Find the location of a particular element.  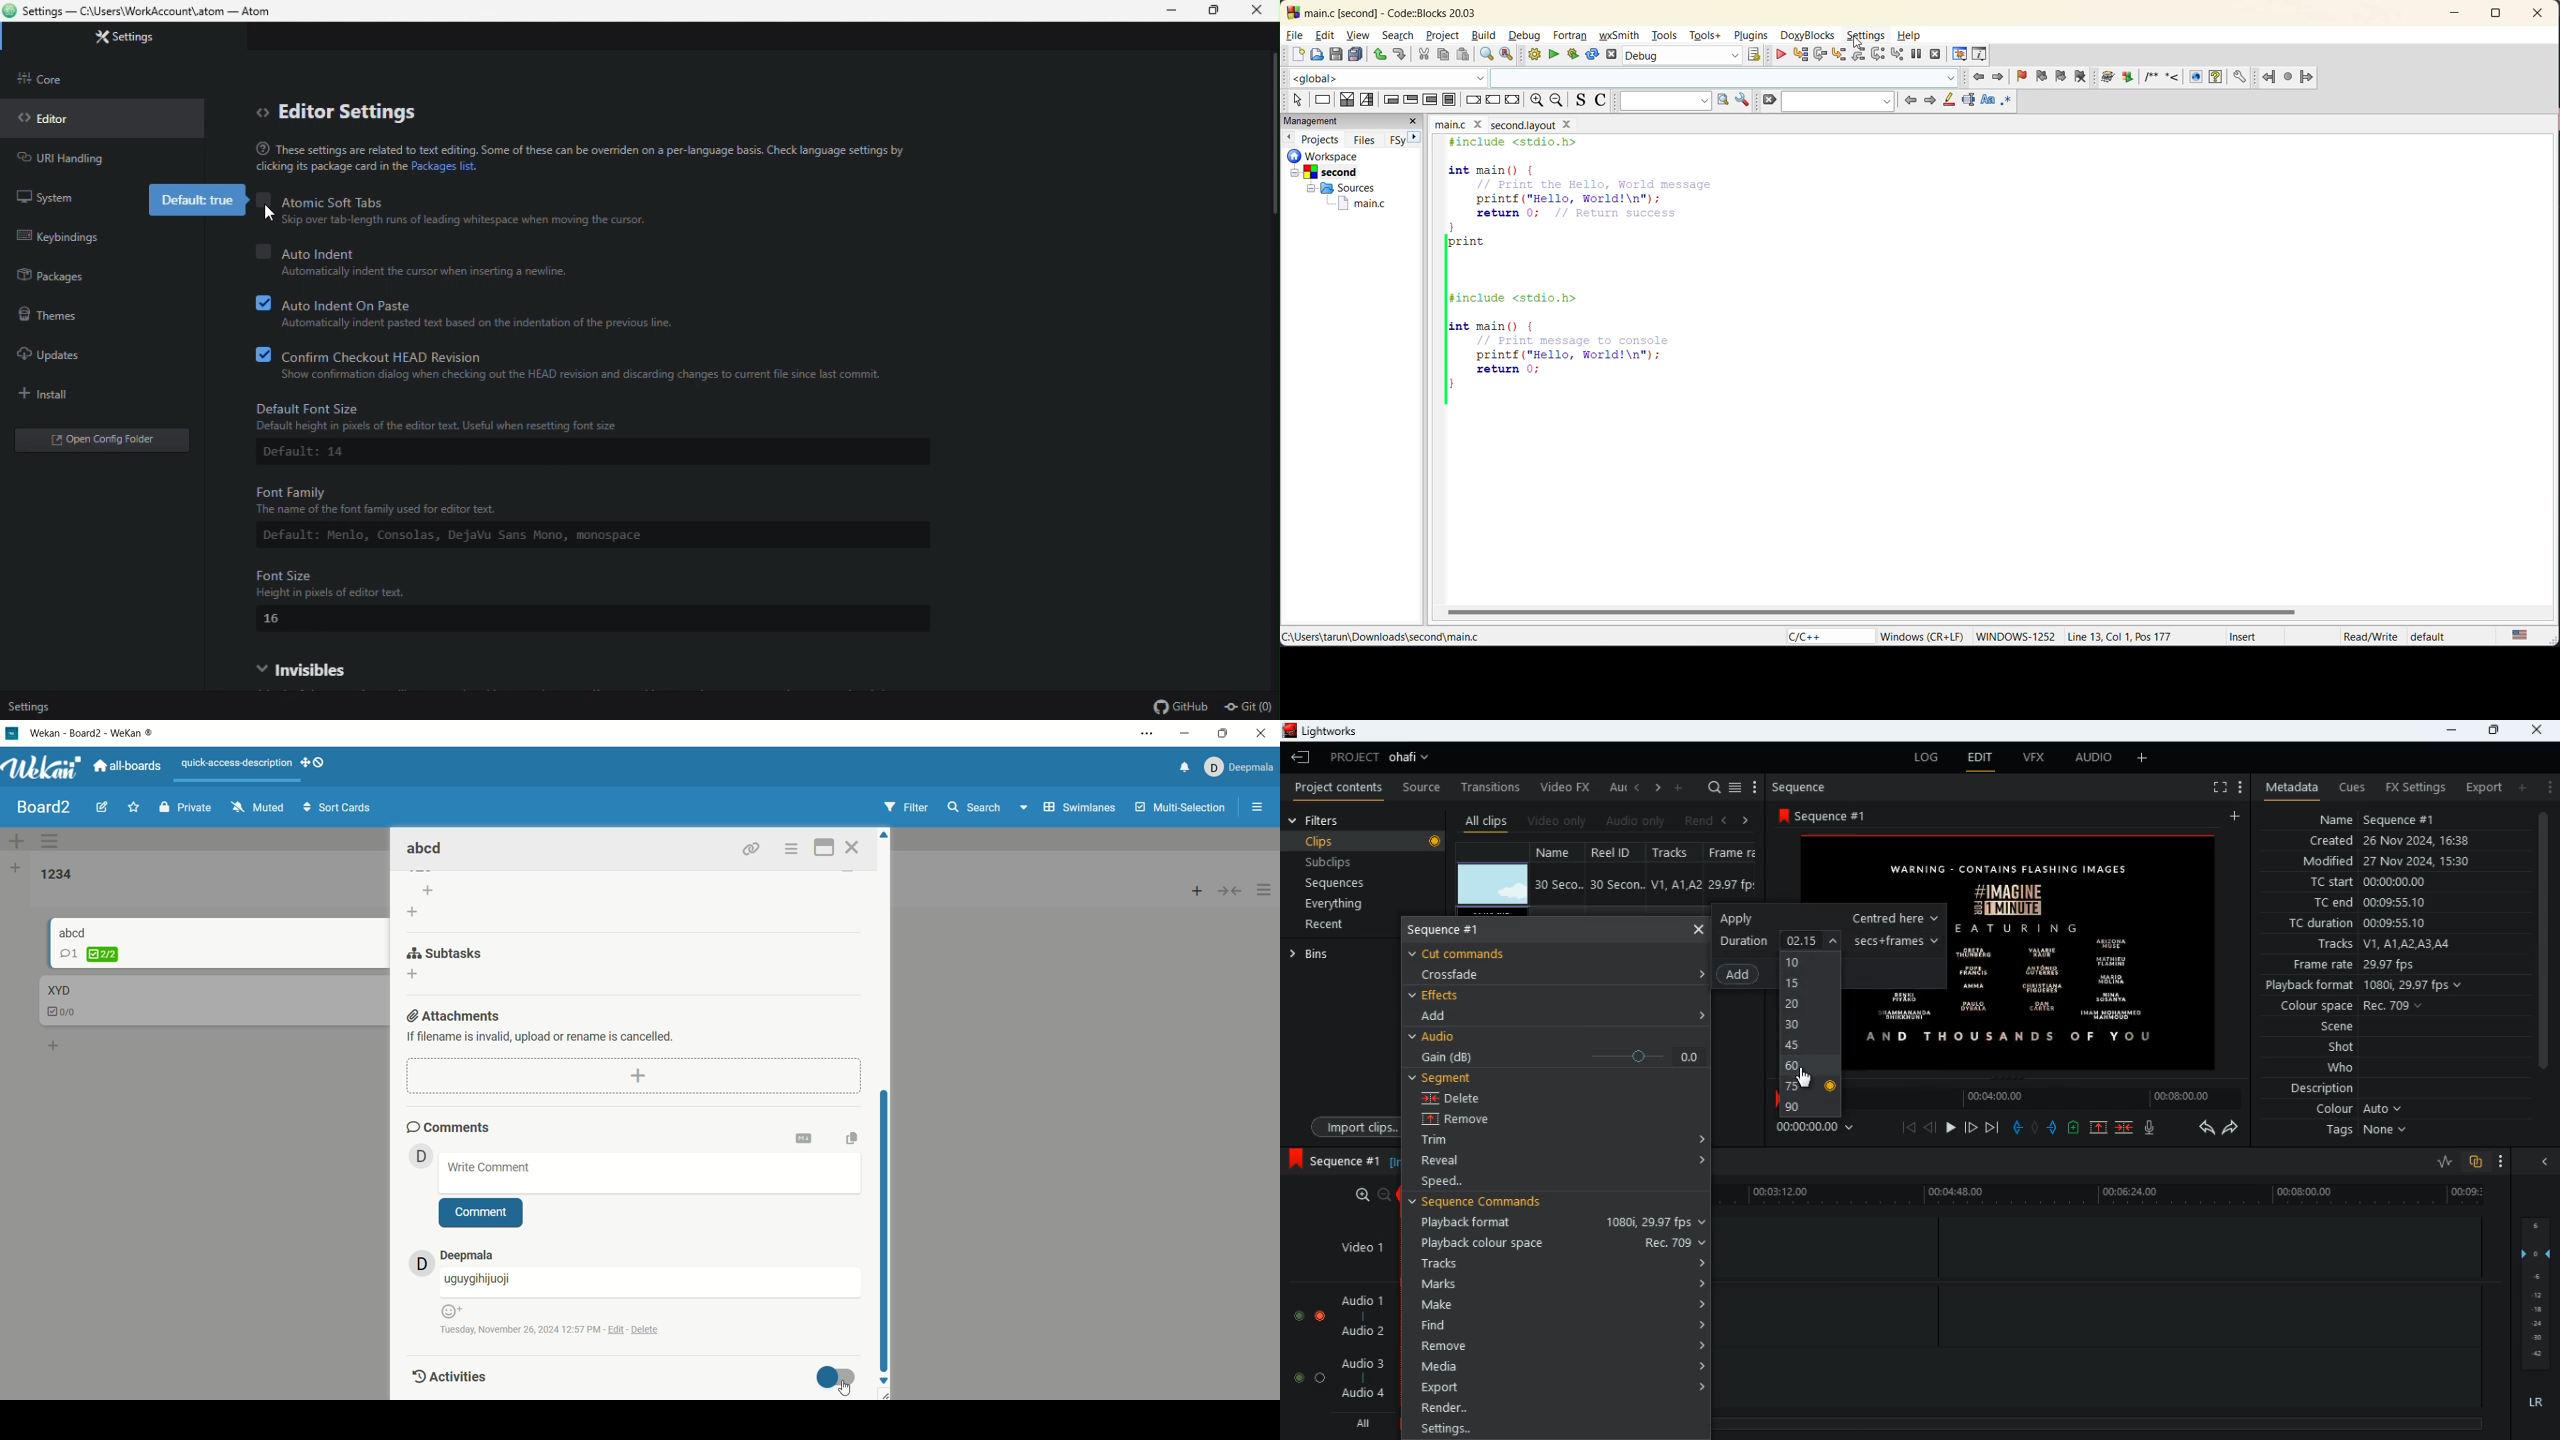

comment is located at coordinates (481, 1214).